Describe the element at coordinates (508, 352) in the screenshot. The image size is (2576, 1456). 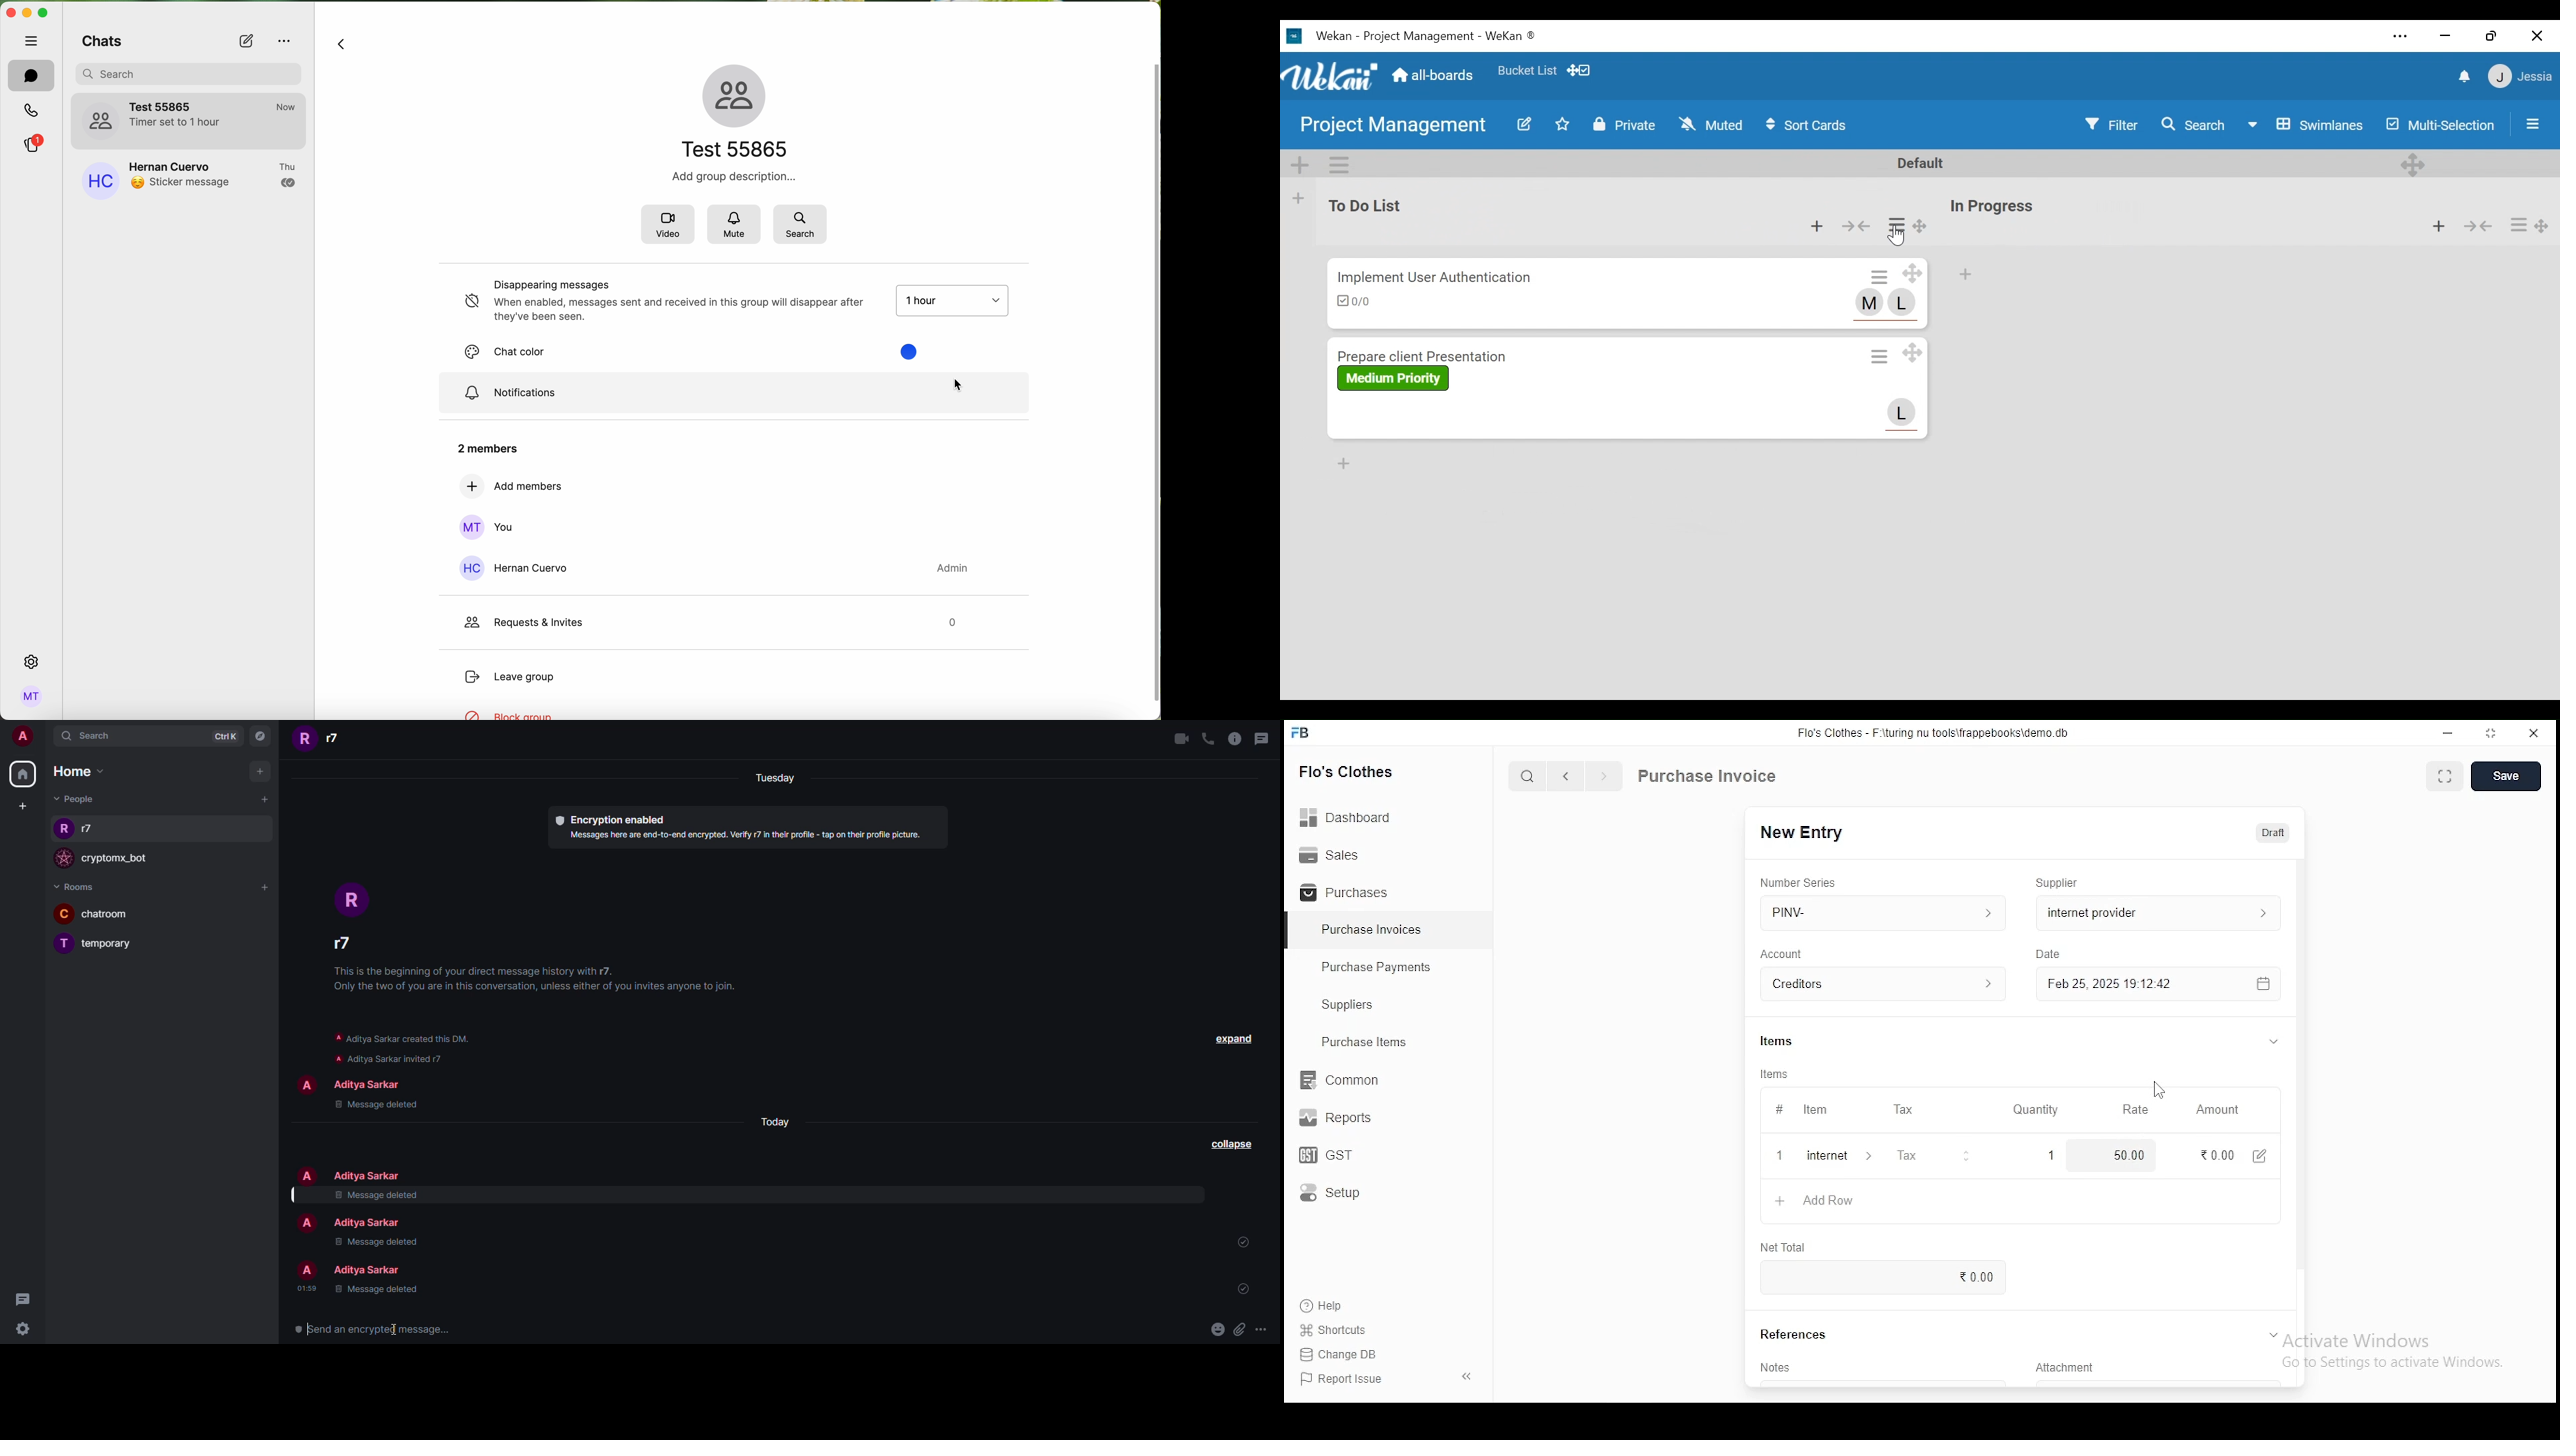
I see `chat color` at that location.